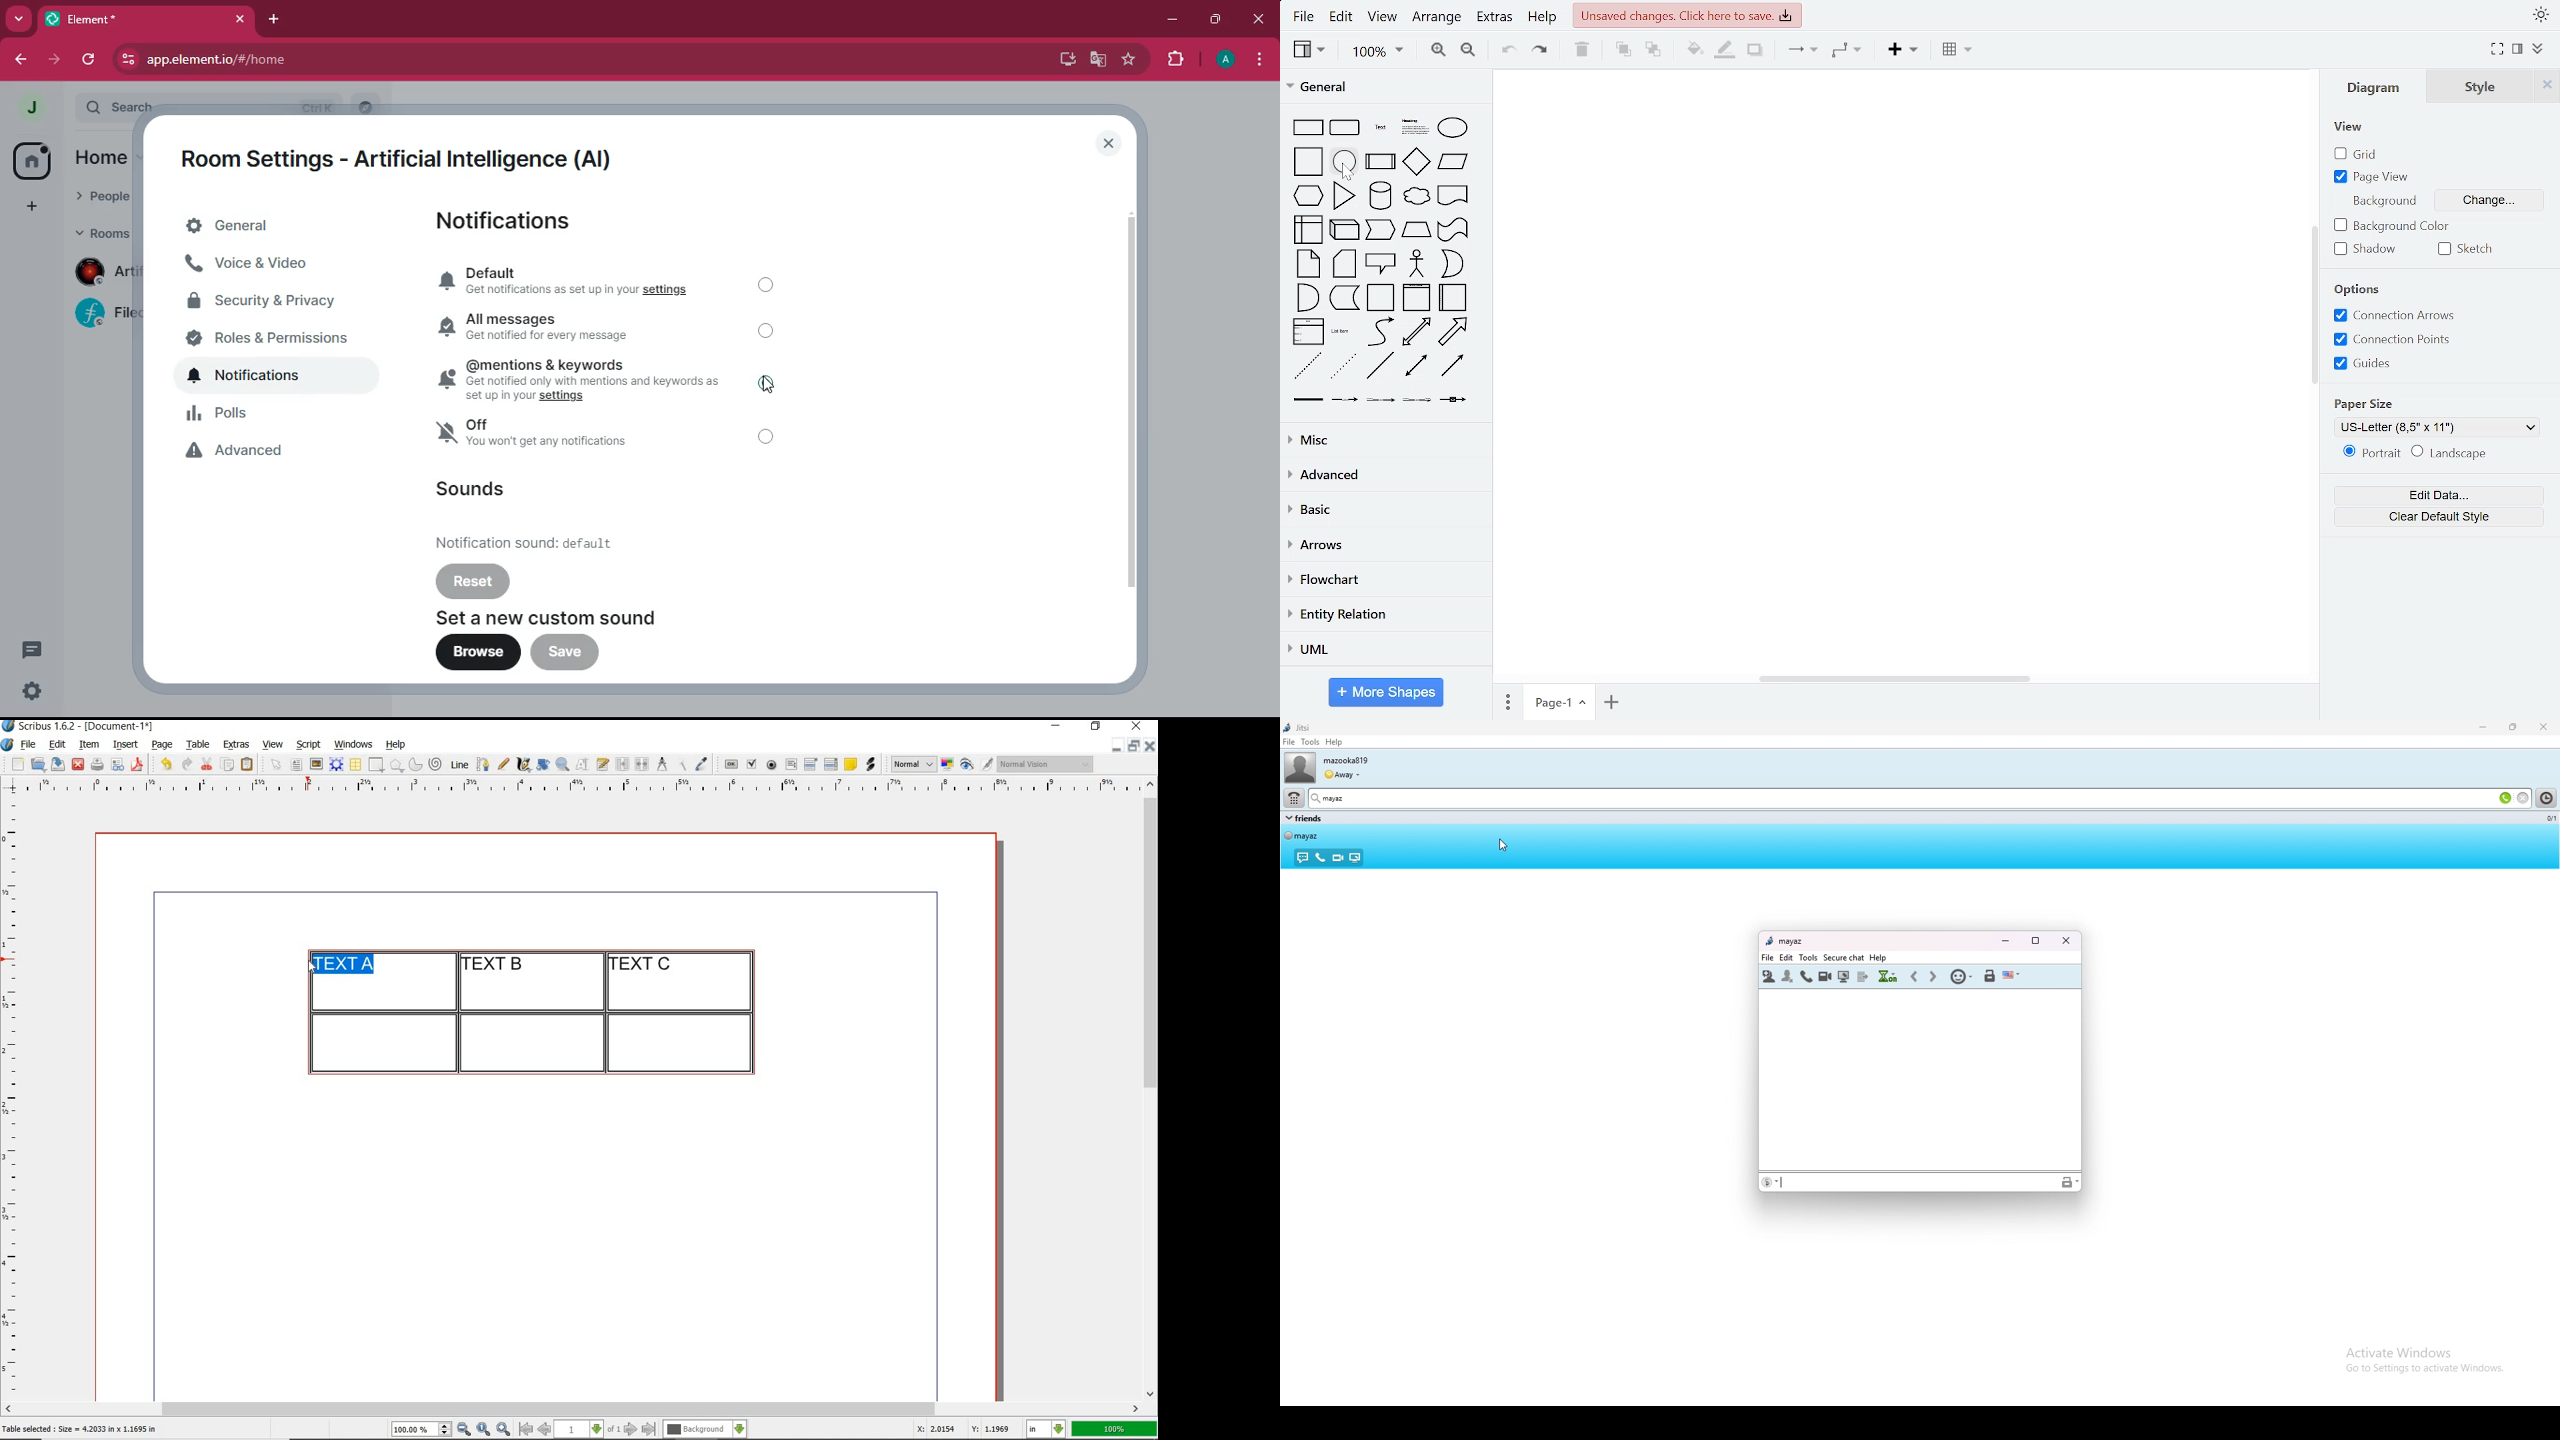  Describe the element at coordinates (1806, 977) in the screenshot. I see `call contact` at that location.